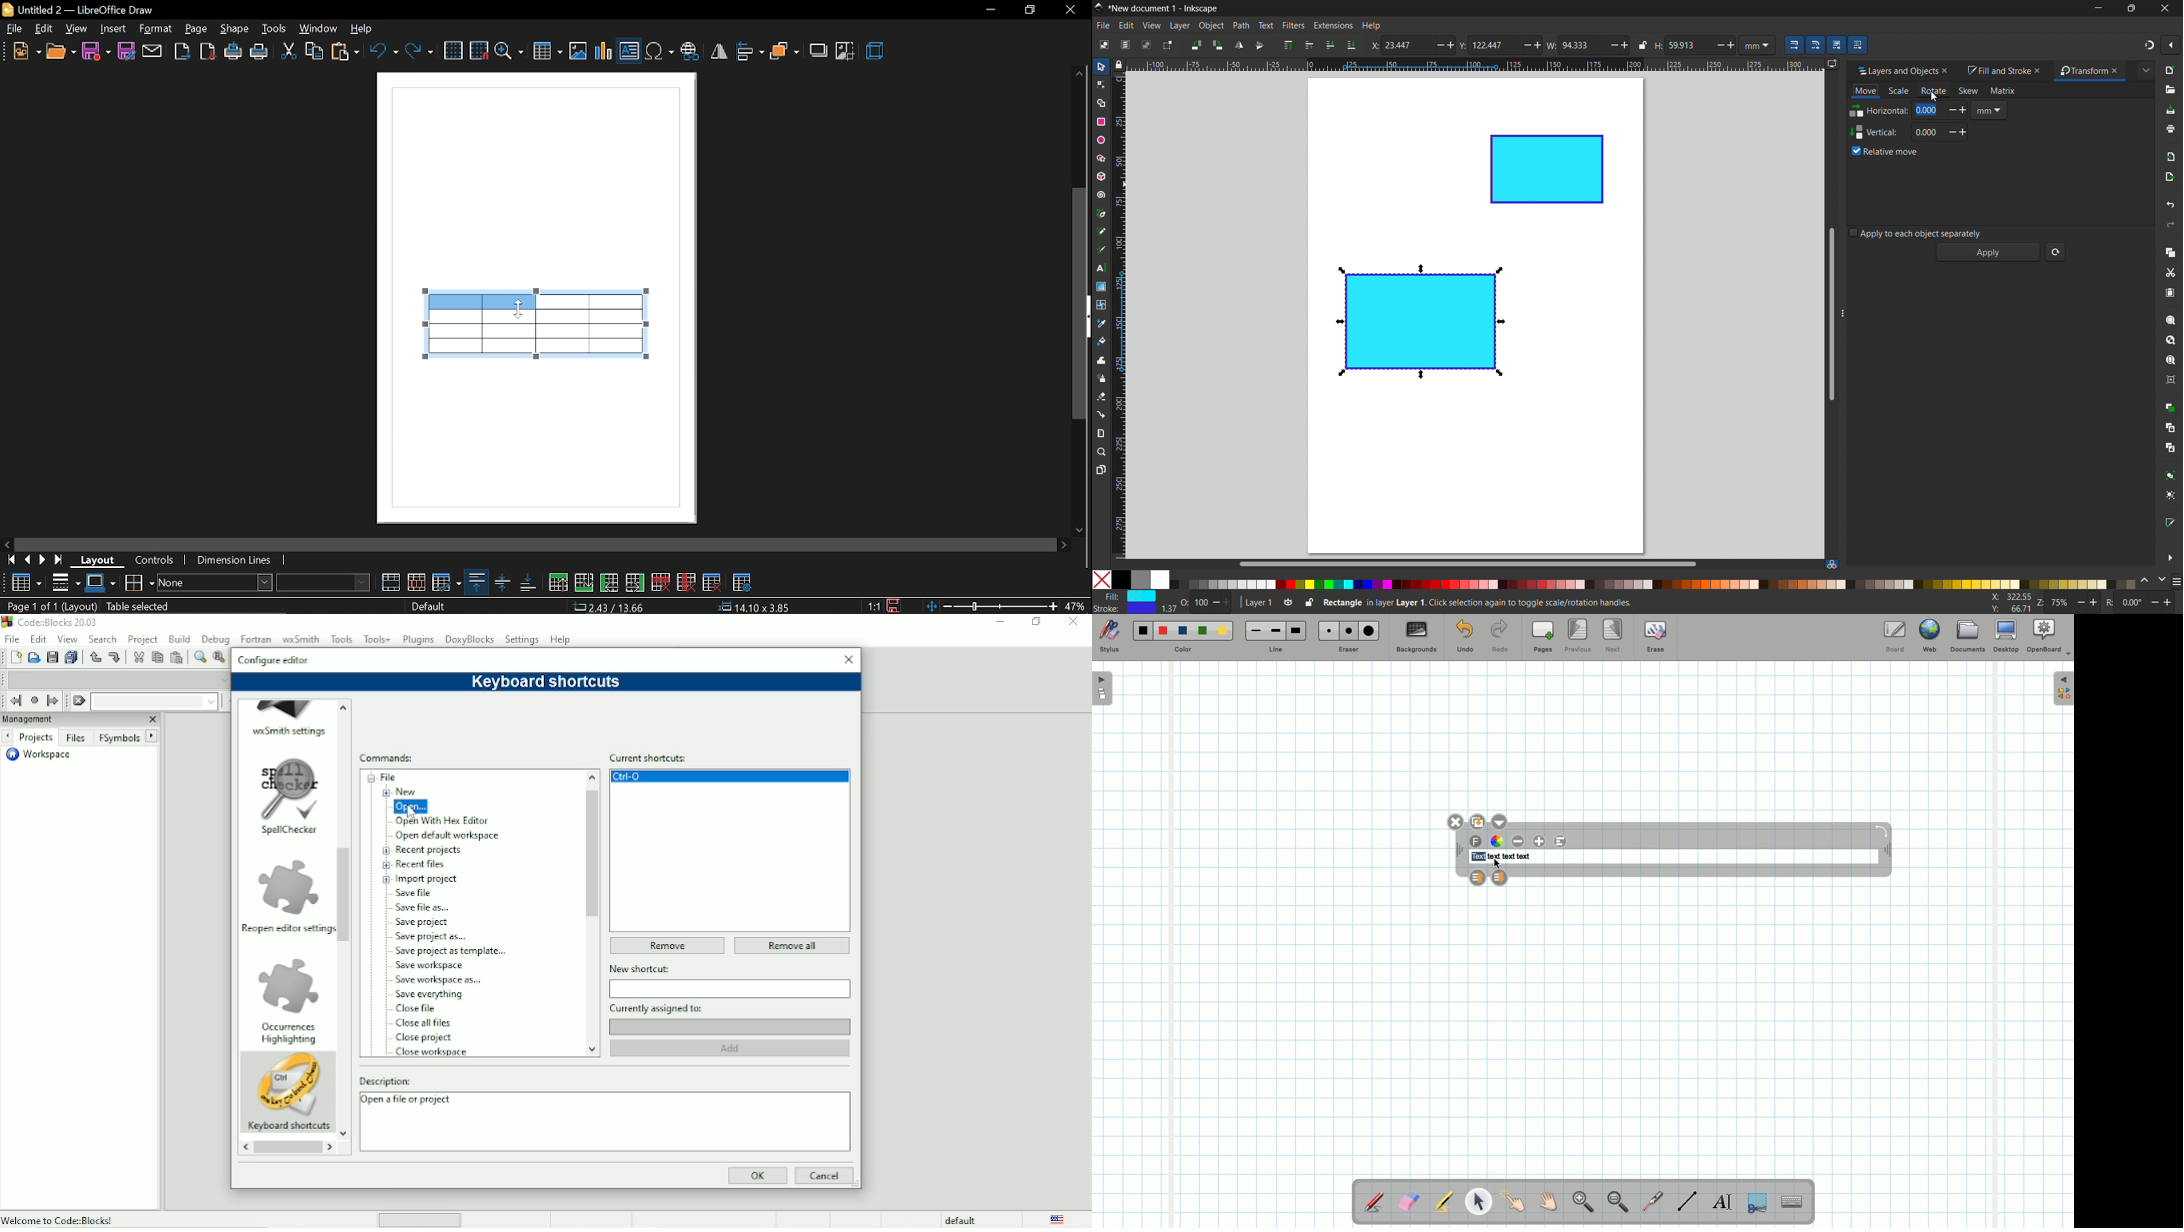 This screenshot has width=2184, height=1232. What do you see at coordinates (1877, 132) in the screenshot?
I see `Vertical` at bounding box center [1877, 132].